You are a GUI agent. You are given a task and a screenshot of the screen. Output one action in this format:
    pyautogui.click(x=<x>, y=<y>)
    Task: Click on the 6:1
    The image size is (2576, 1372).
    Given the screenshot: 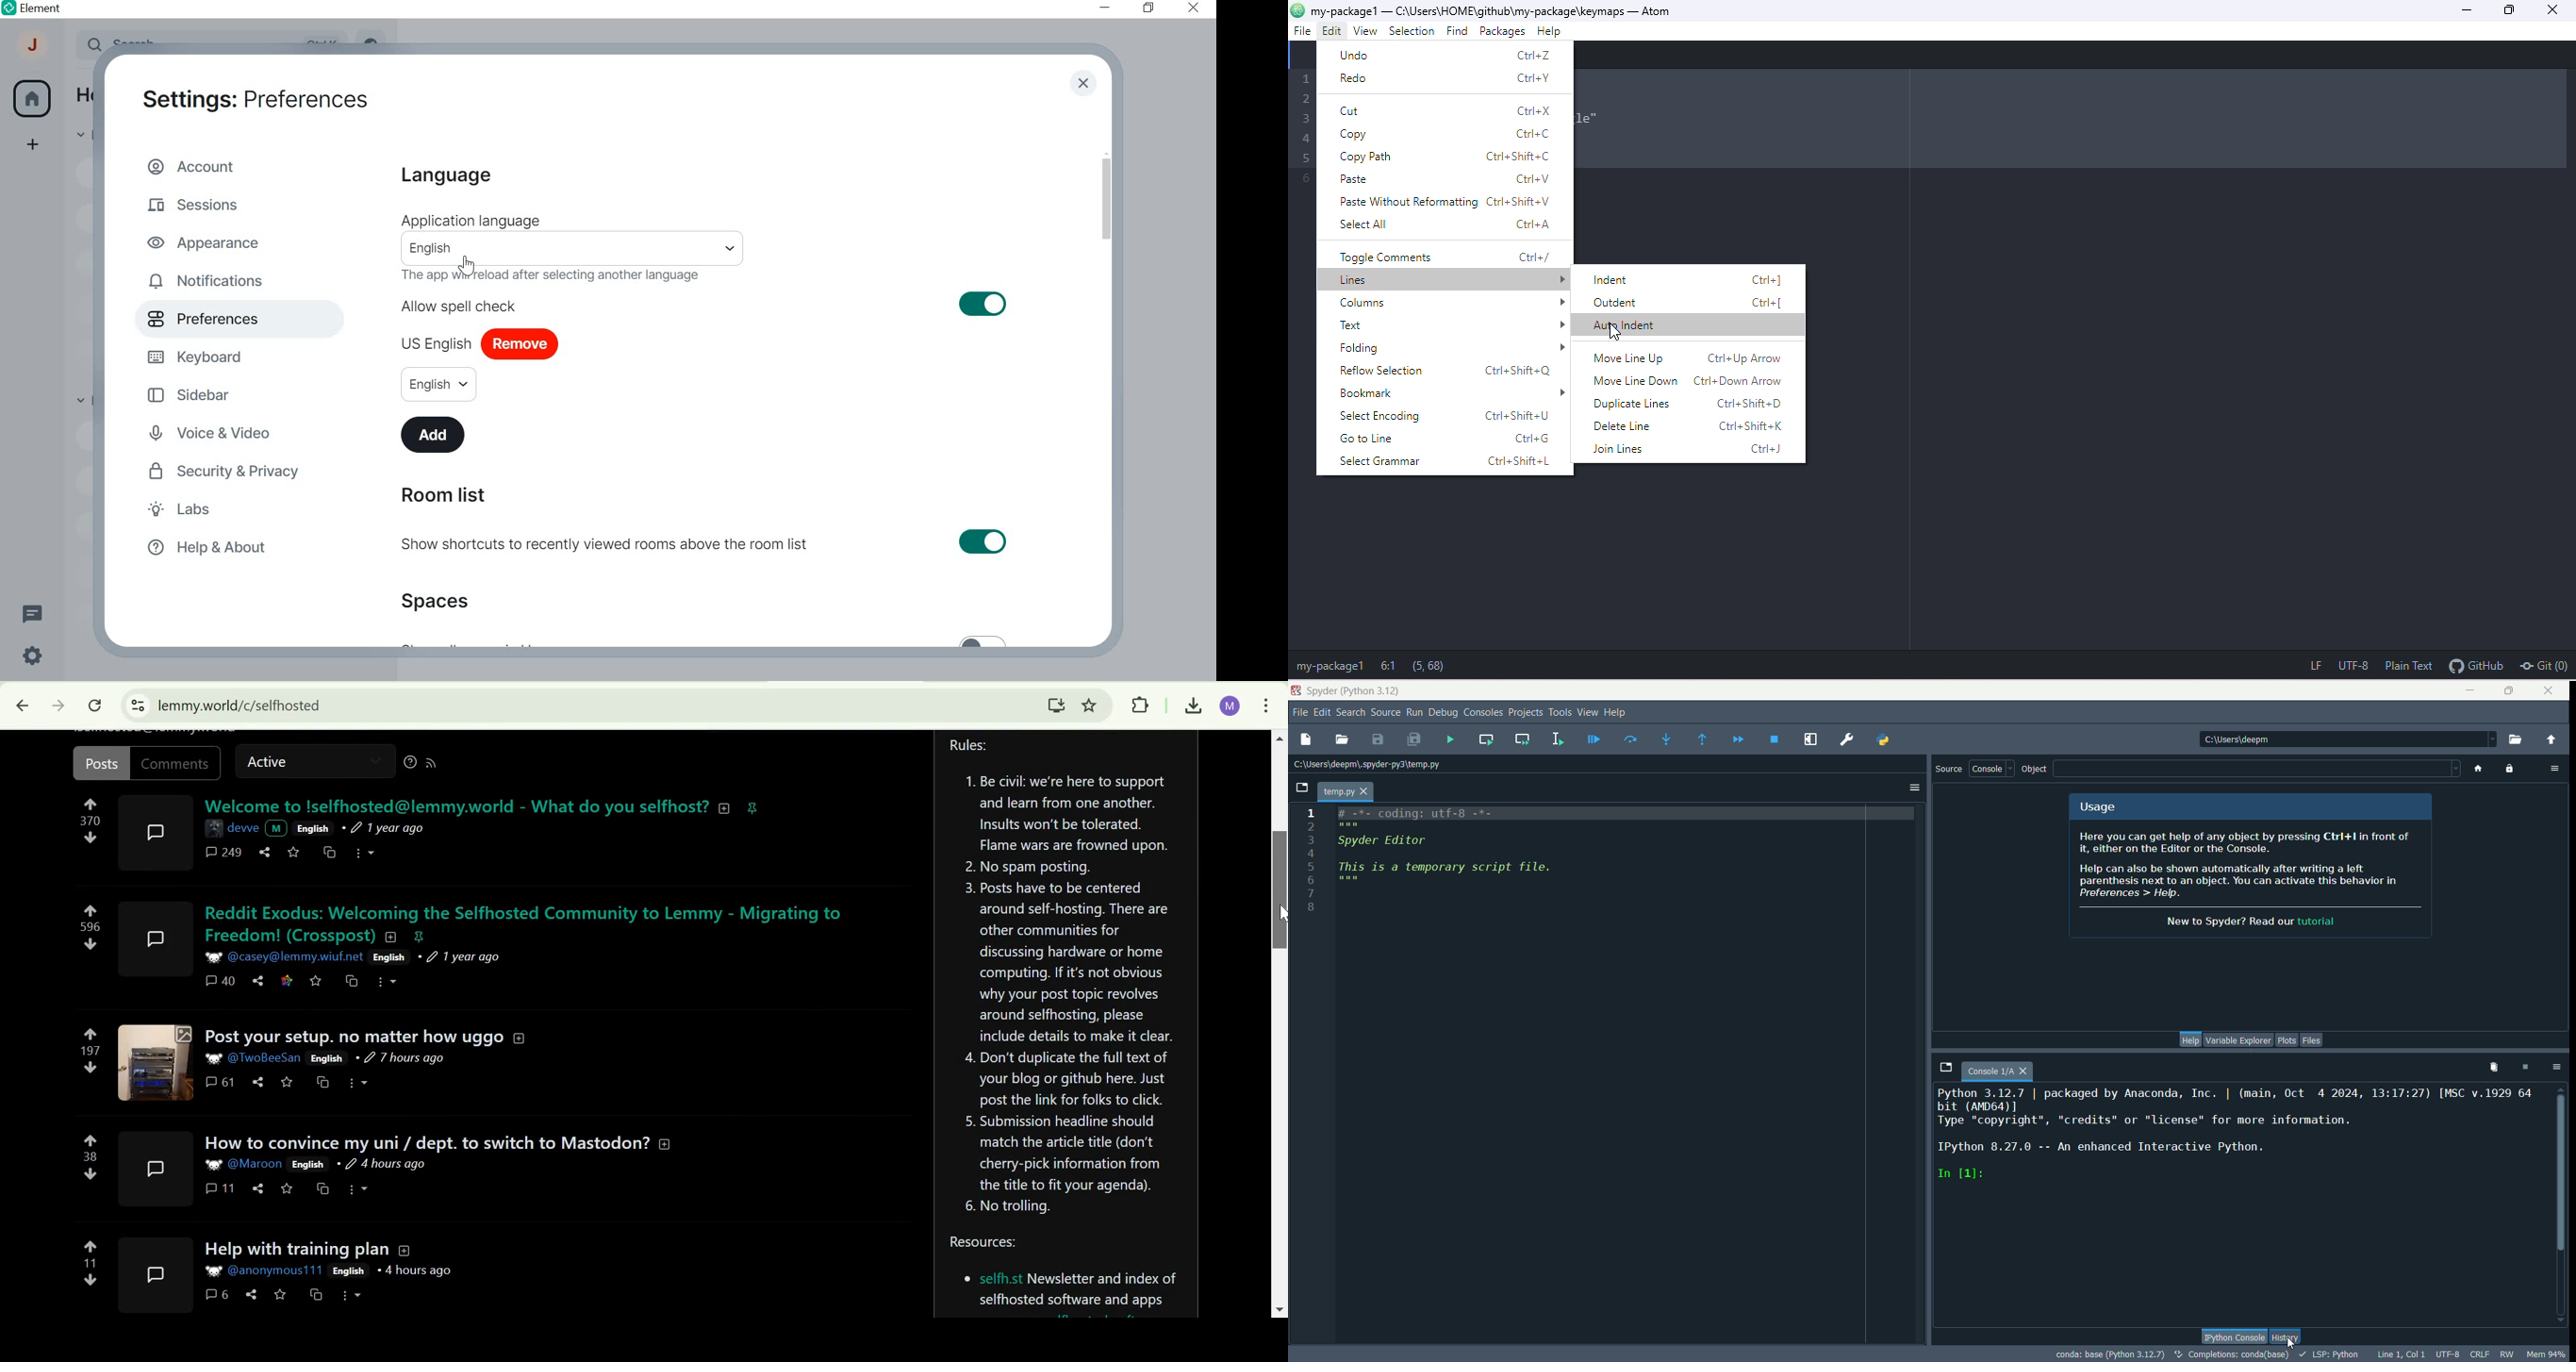 What is the action you would take?
    pyautogui.click(x=1392, y=666)
    